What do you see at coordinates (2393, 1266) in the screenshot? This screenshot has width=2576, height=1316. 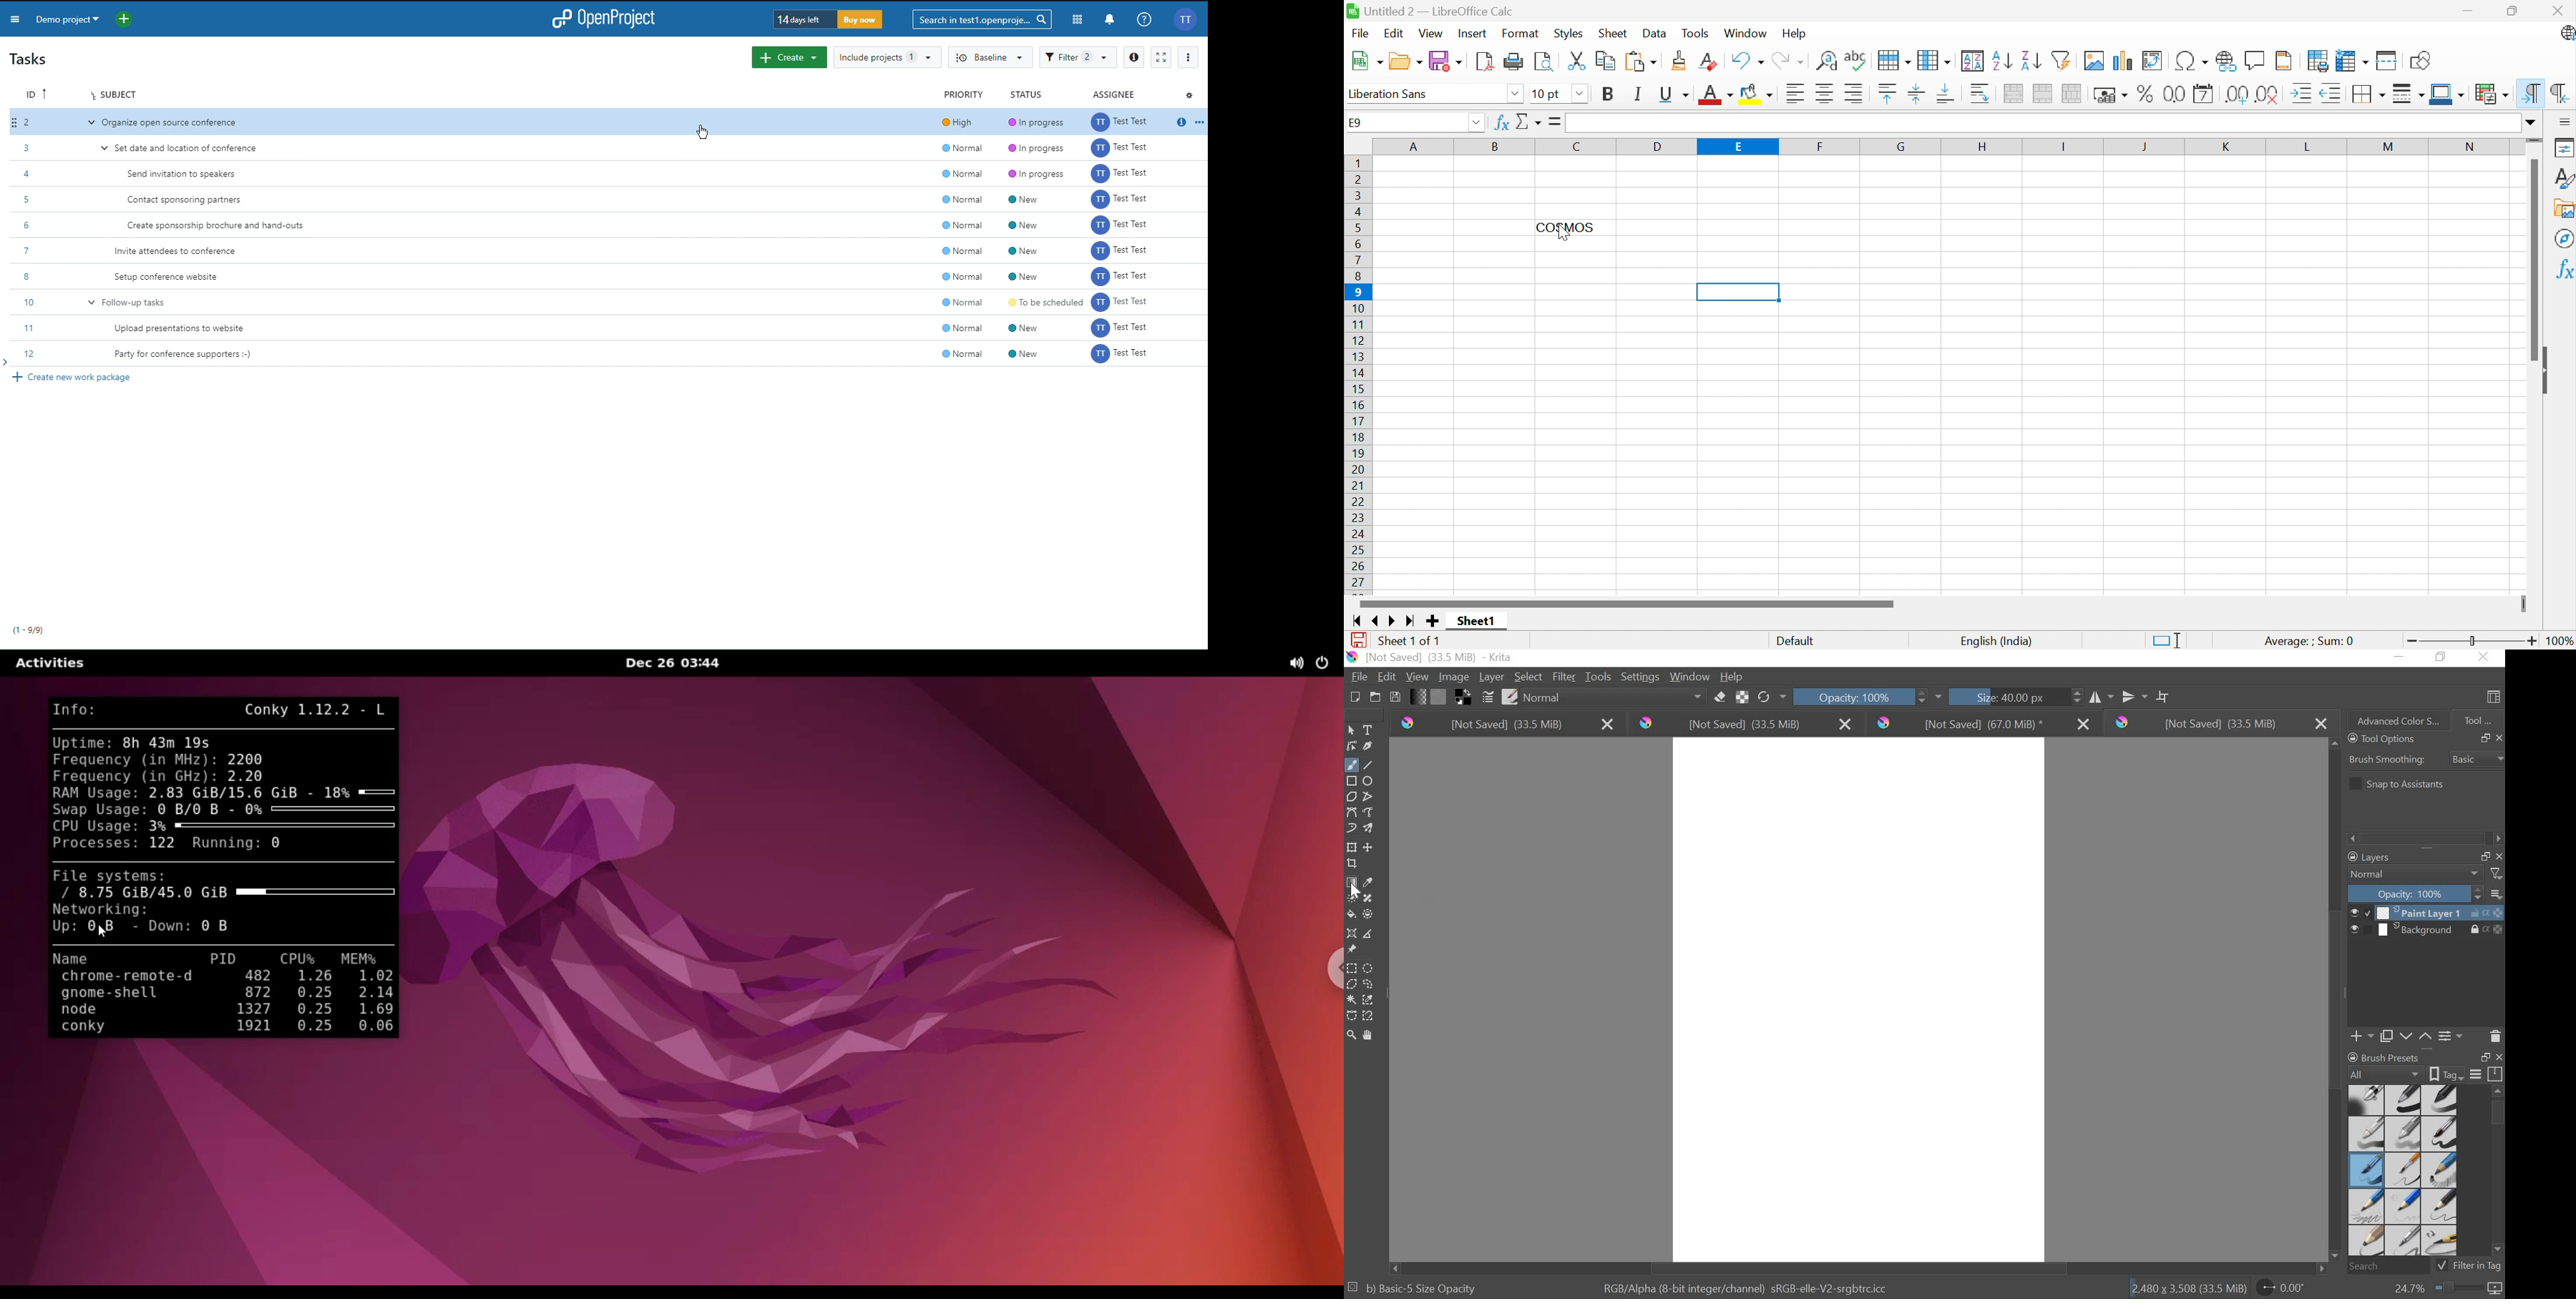 I see `SEARCH ` at bounding box center [2393, 1266].